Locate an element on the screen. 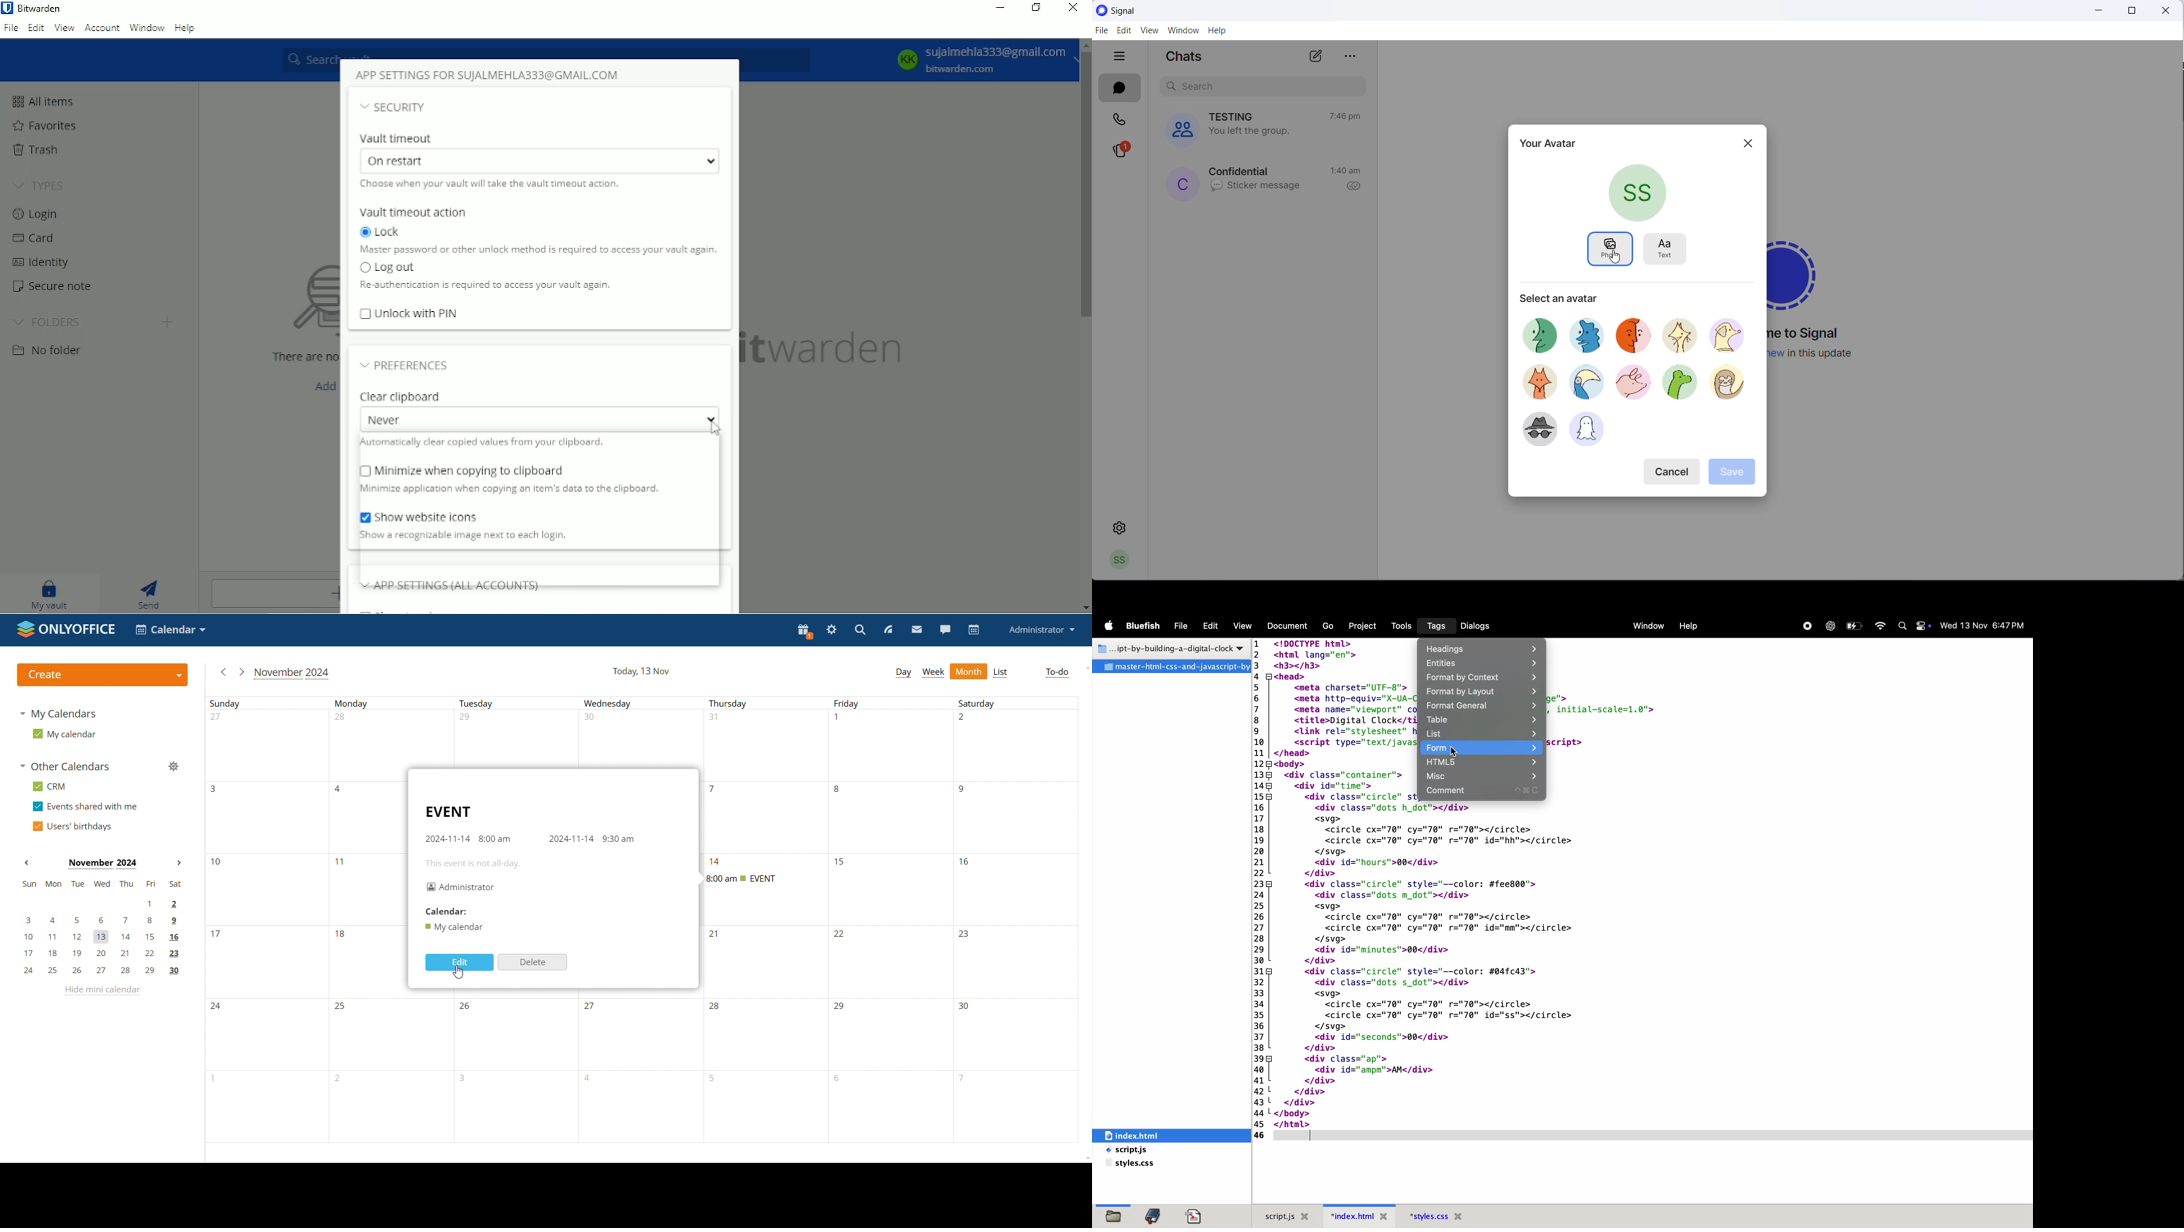 The width and height of the screenshot is (2184, 1232). Close file is located at coordinates (1384, 1218).